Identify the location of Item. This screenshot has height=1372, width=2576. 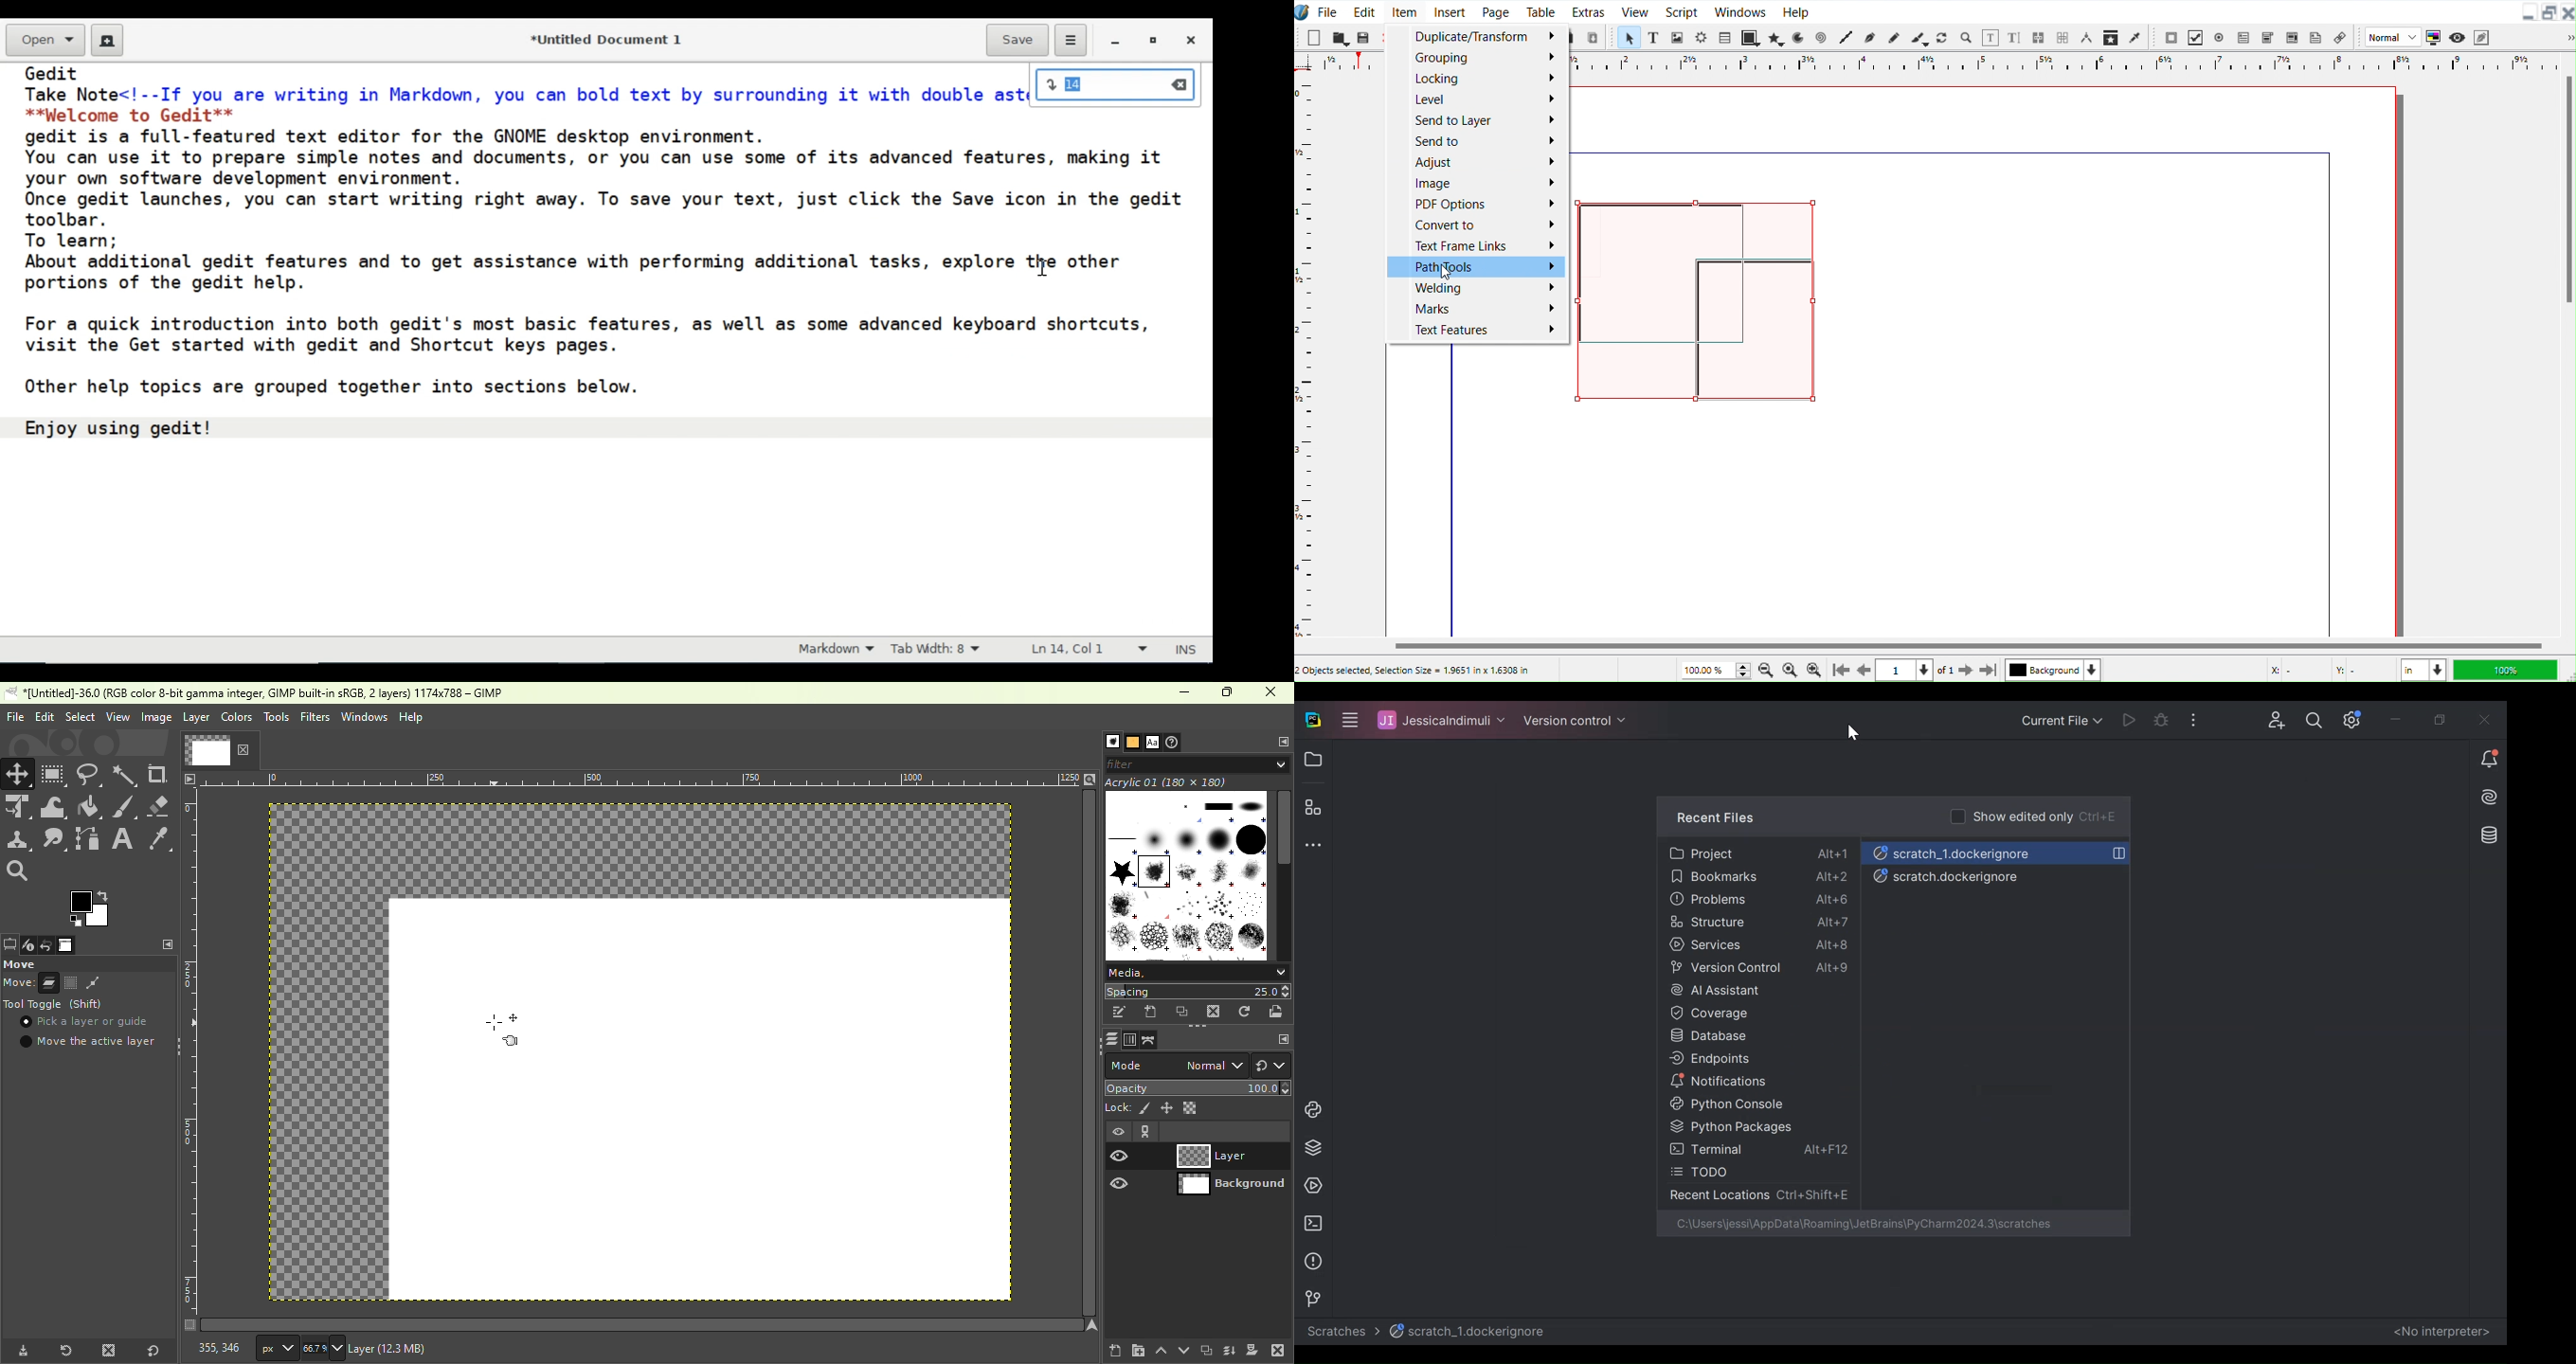
(1404, 10).